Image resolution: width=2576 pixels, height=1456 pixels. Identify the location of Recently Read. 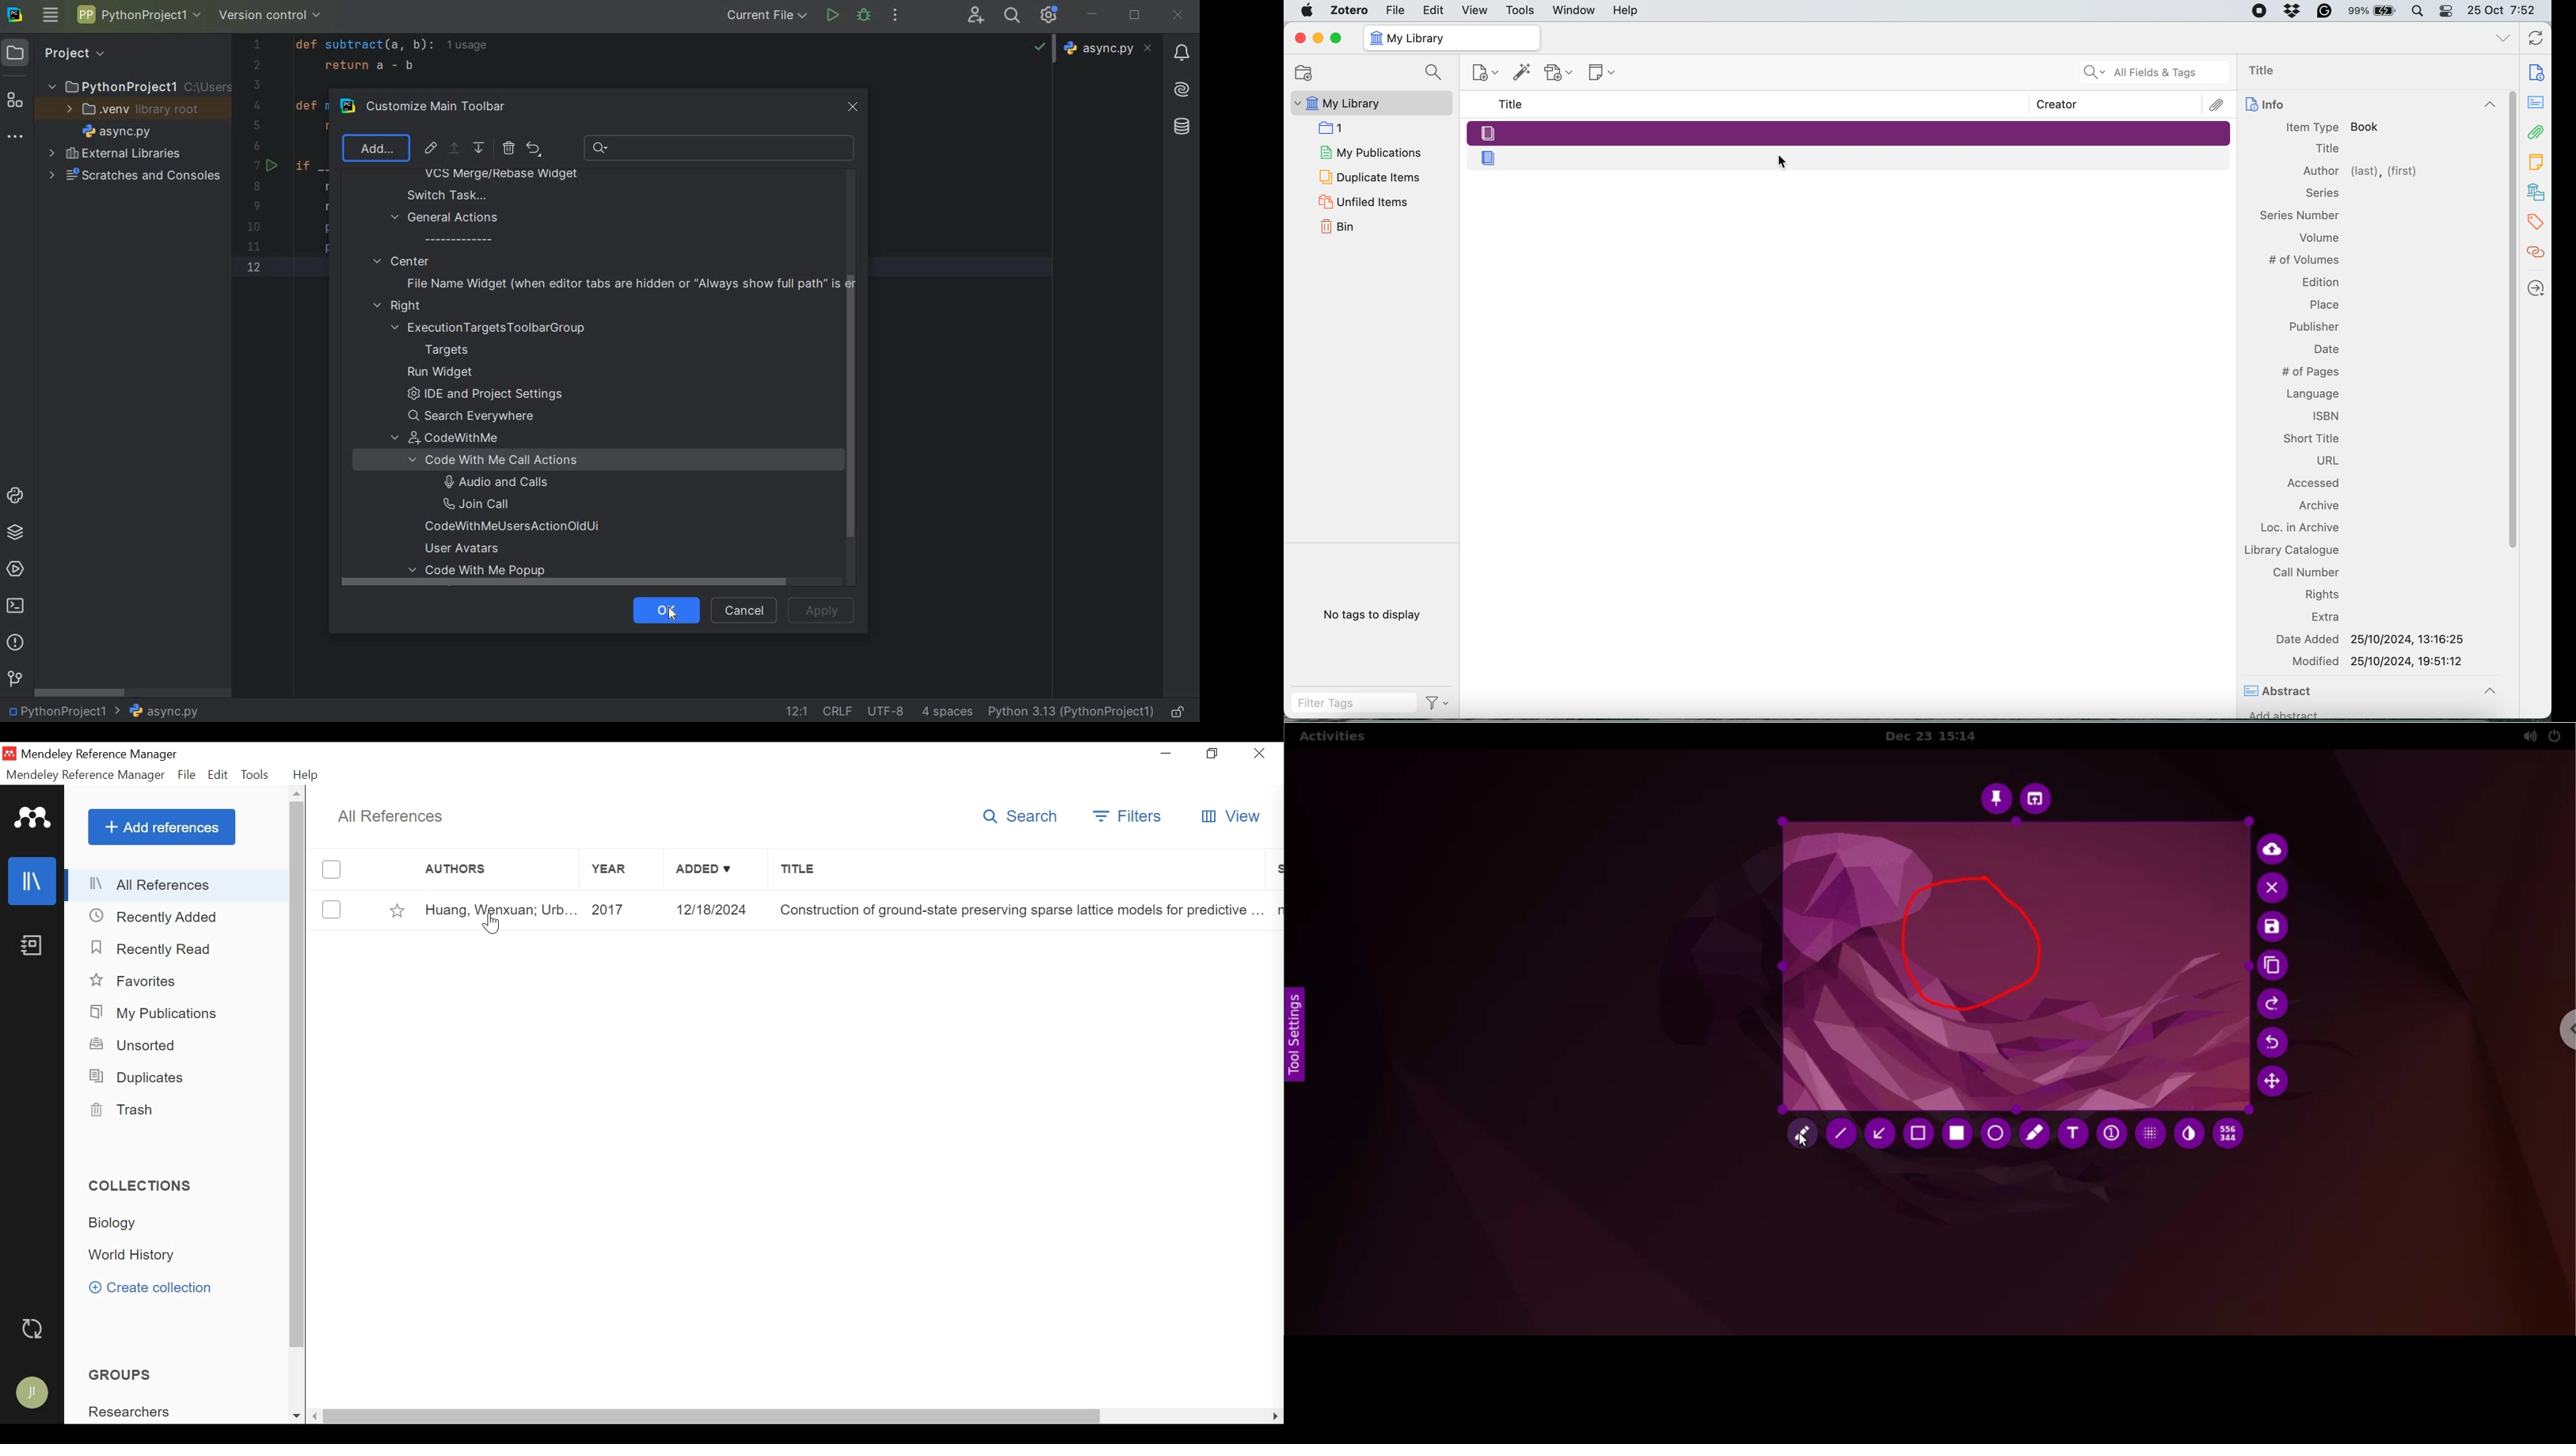
(152, 950).